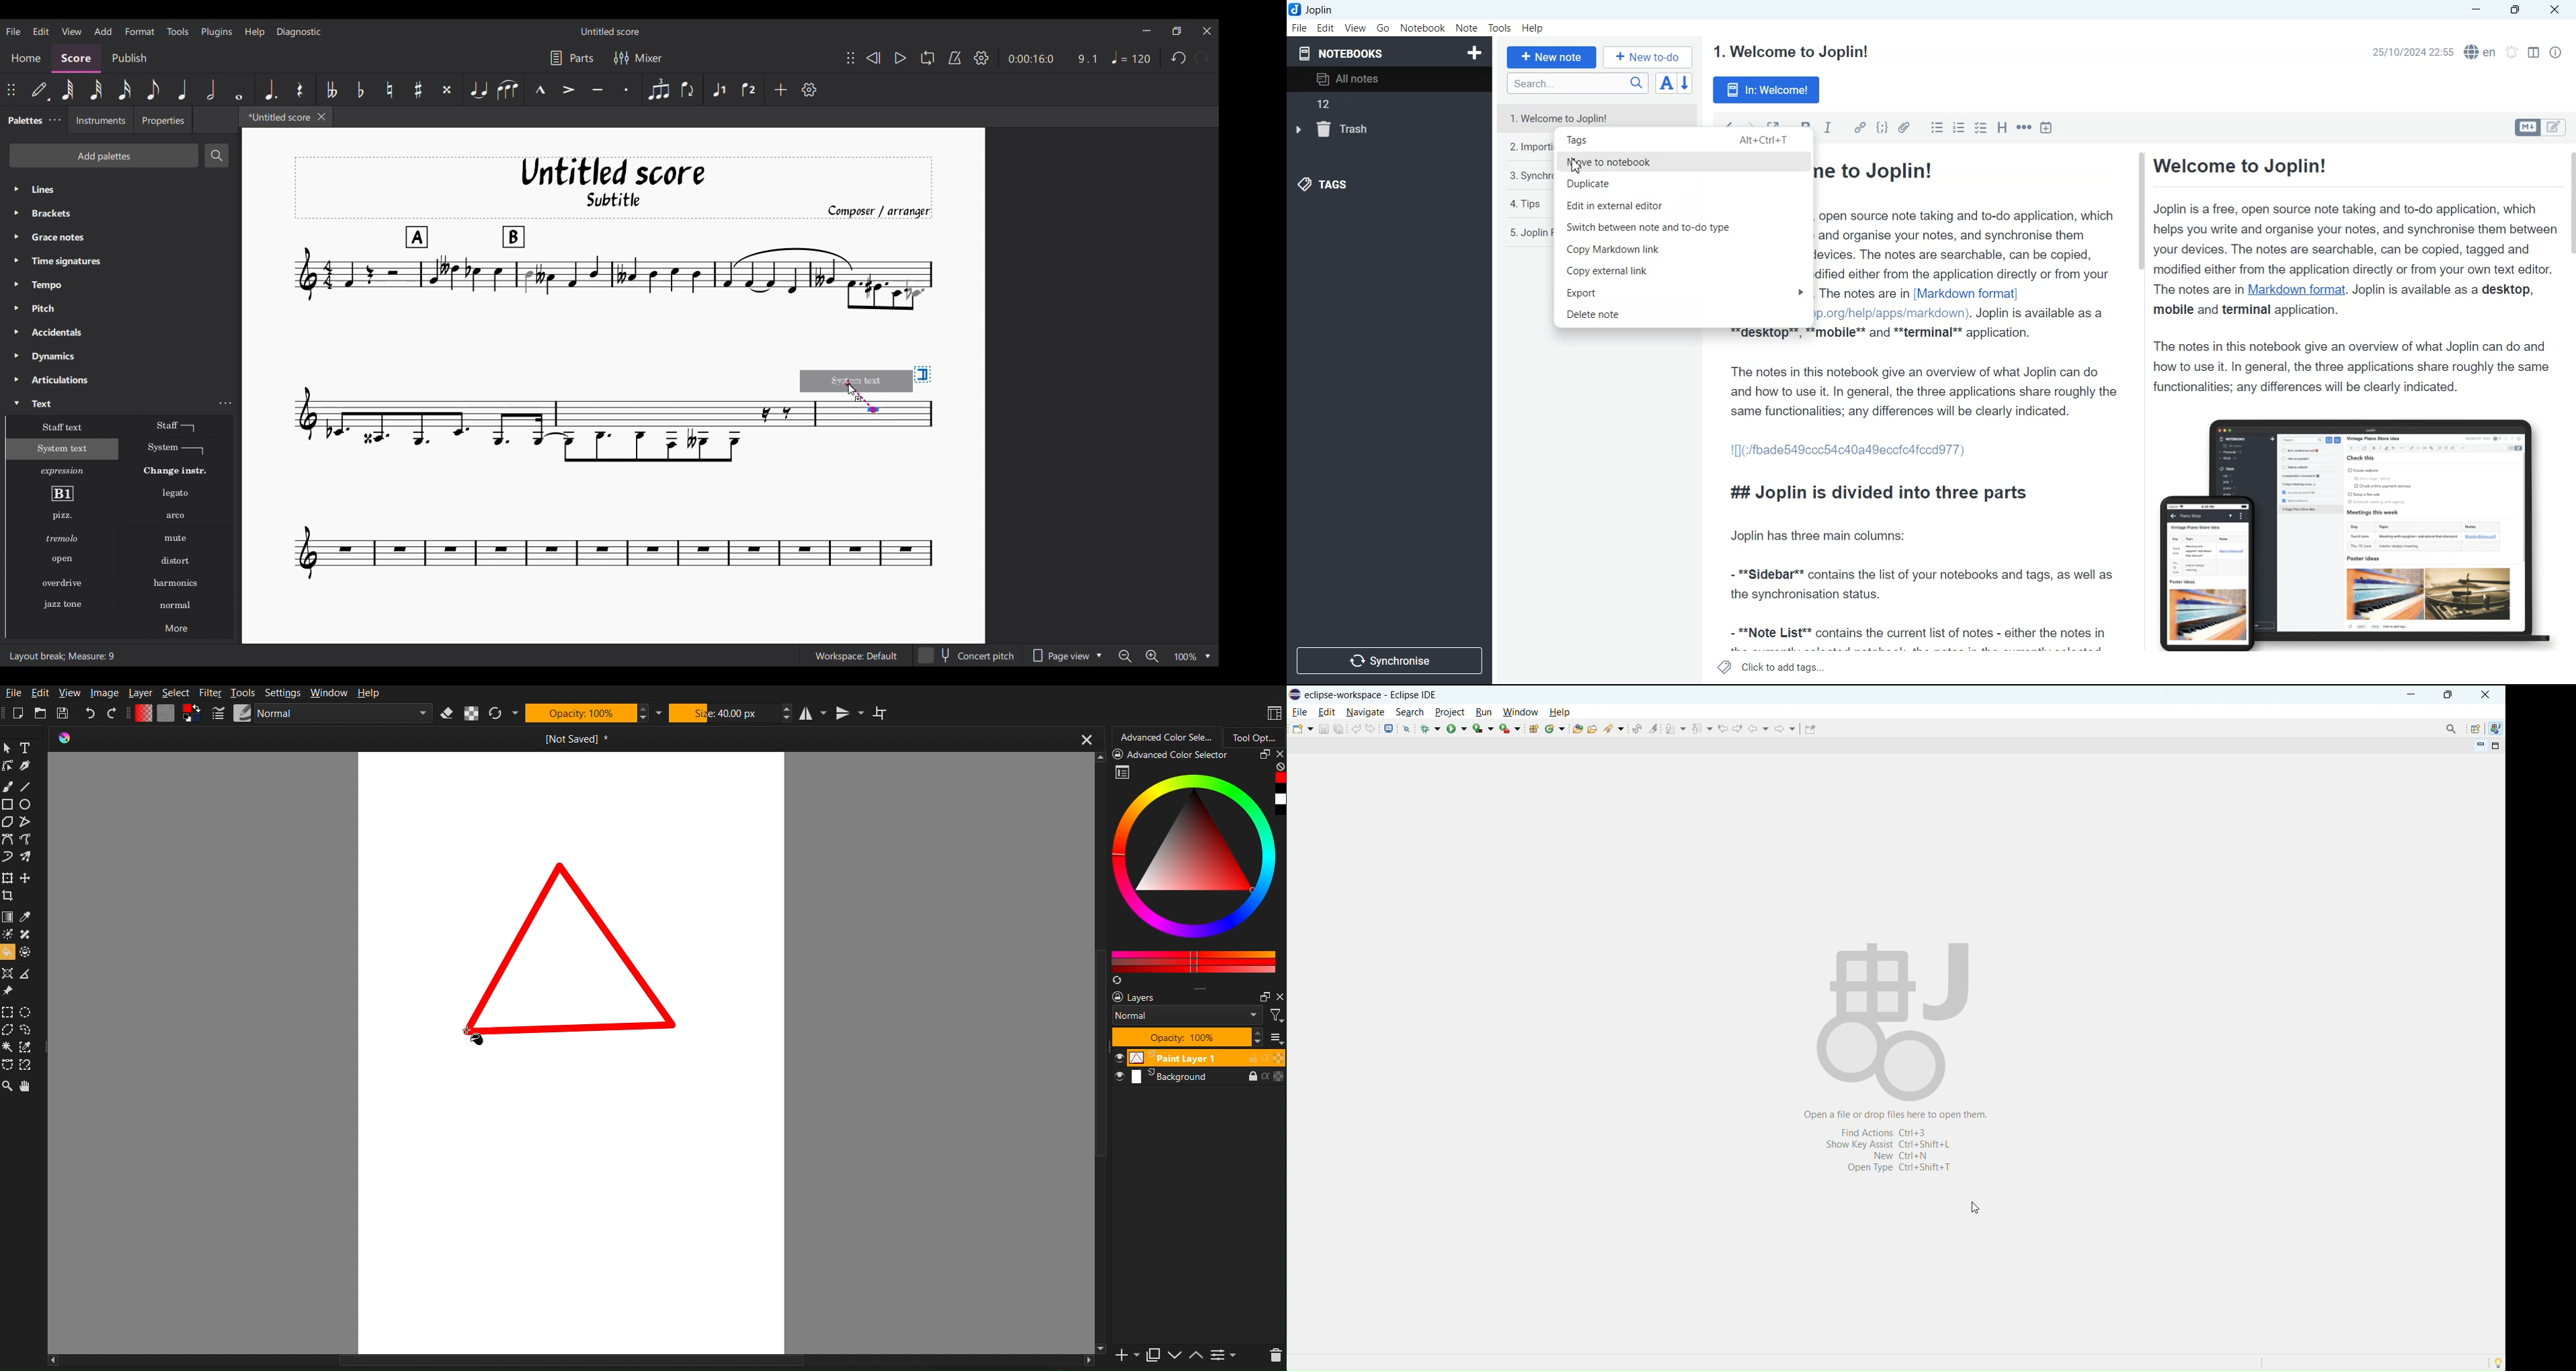  What do you see at coordinates (1423, 28) in the screenshot?
I see `Notebook` at bounding box center [1423, 28].